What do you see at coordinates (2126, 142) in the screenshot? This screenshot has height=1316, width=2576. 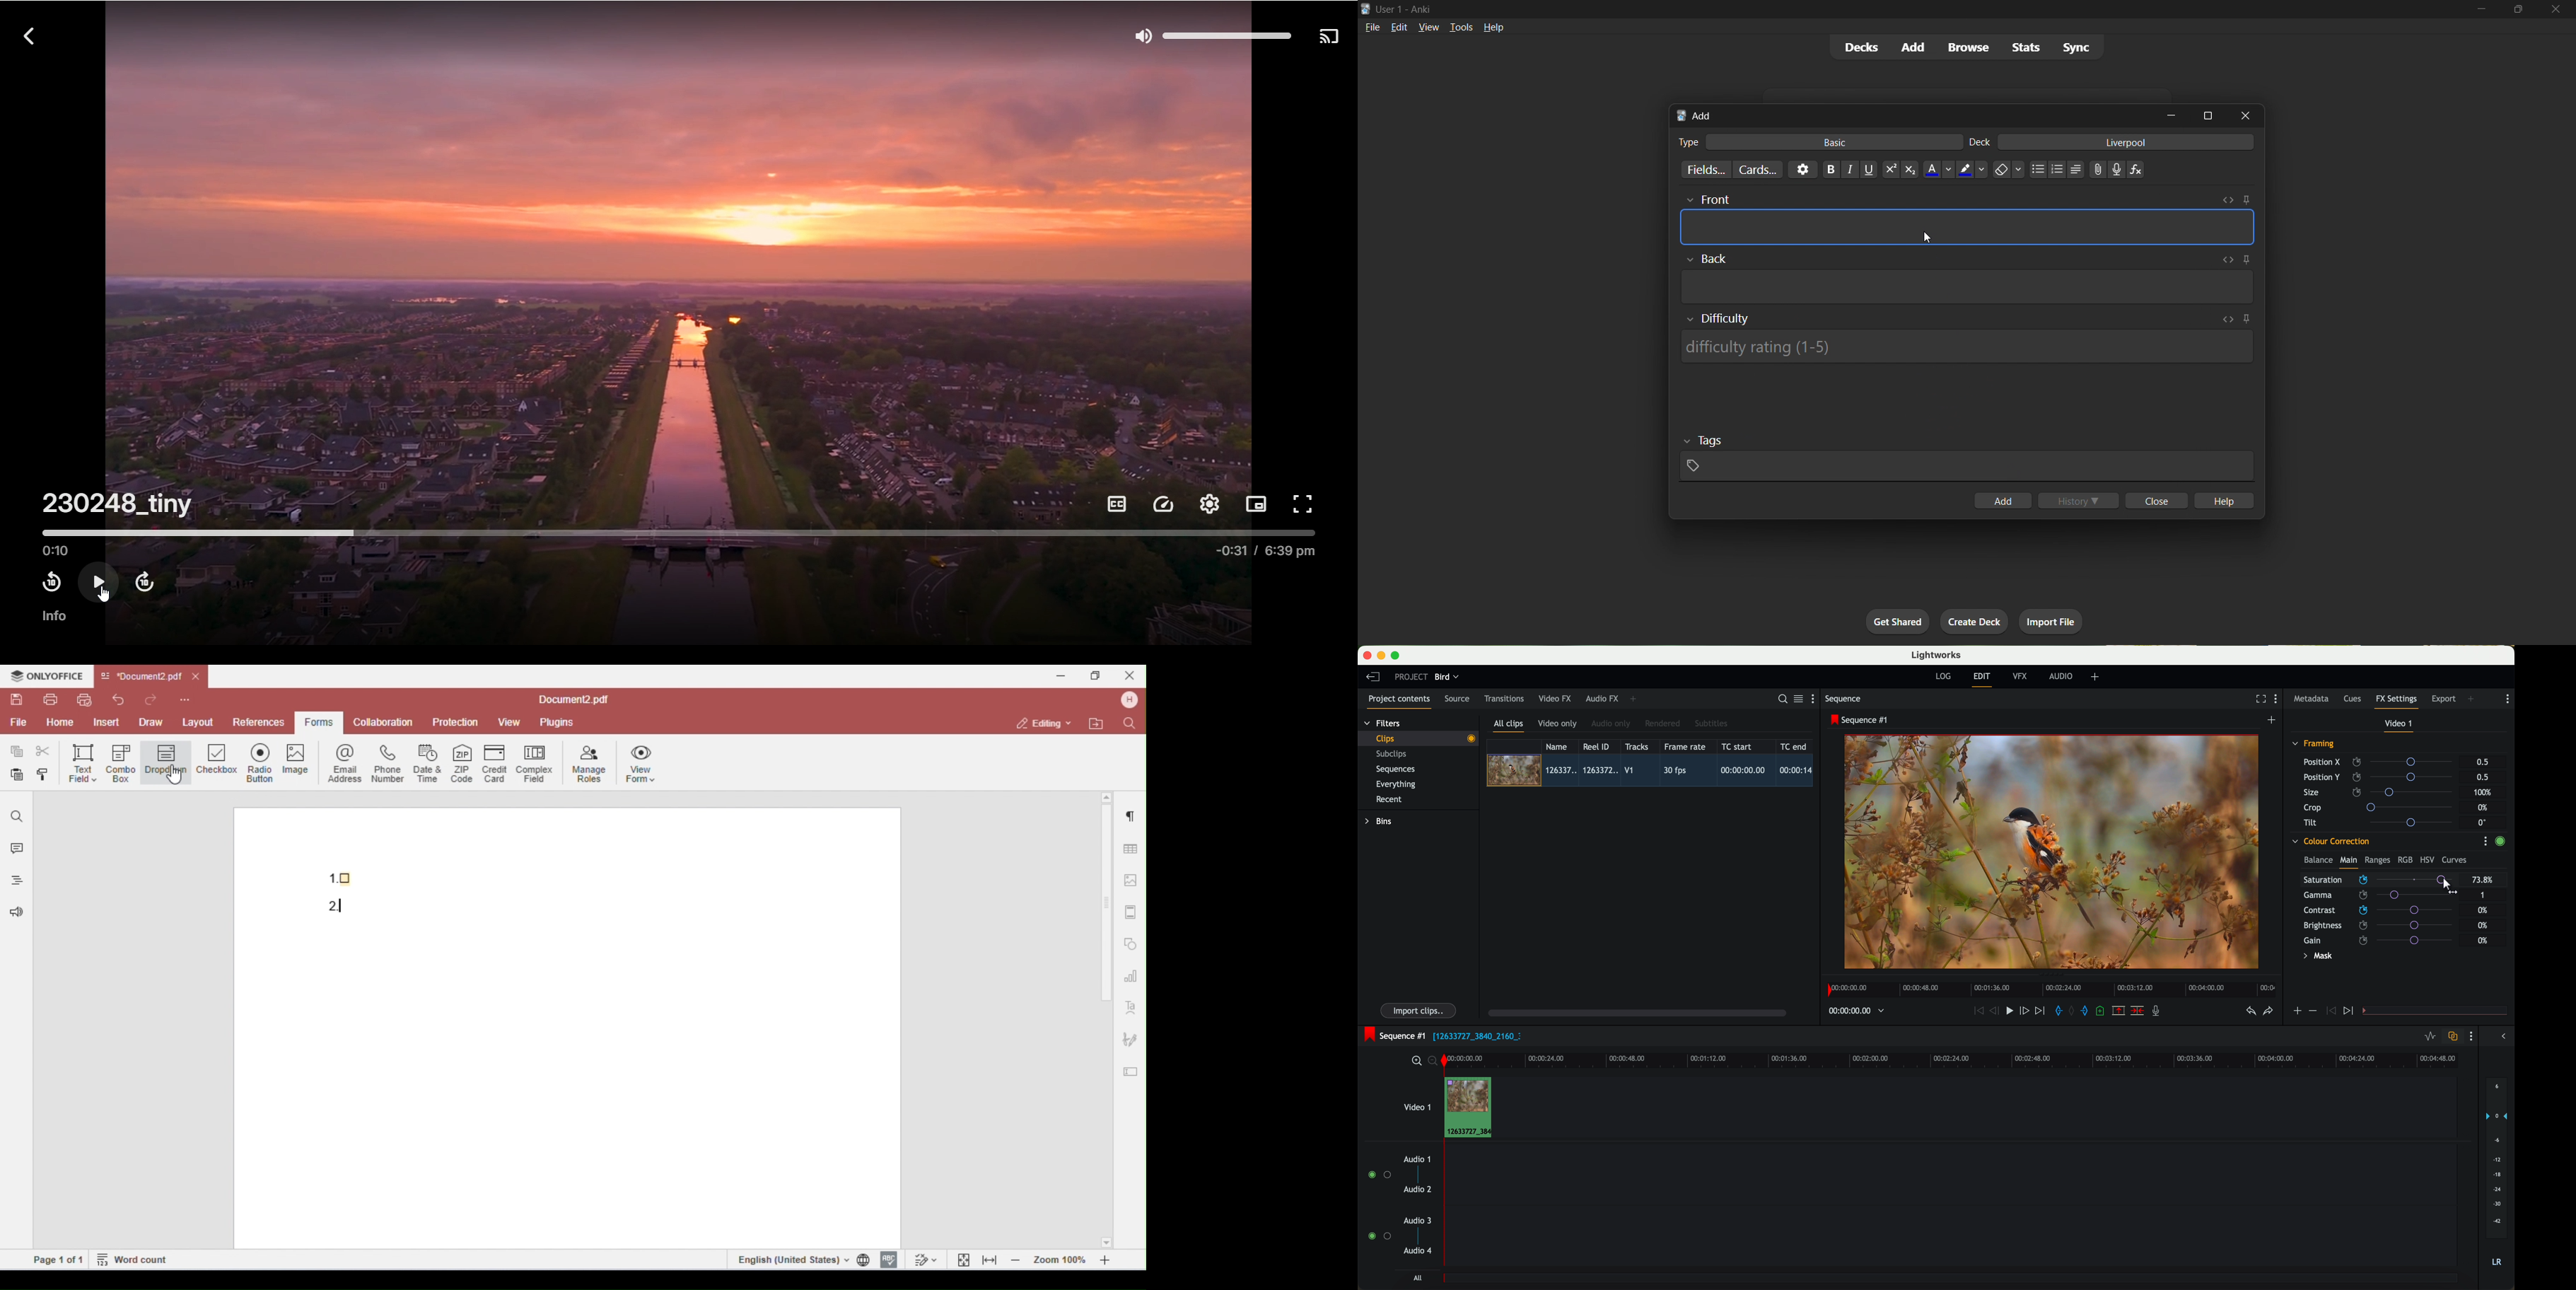 I see `card deck input` at bounding box center [2126, 142].